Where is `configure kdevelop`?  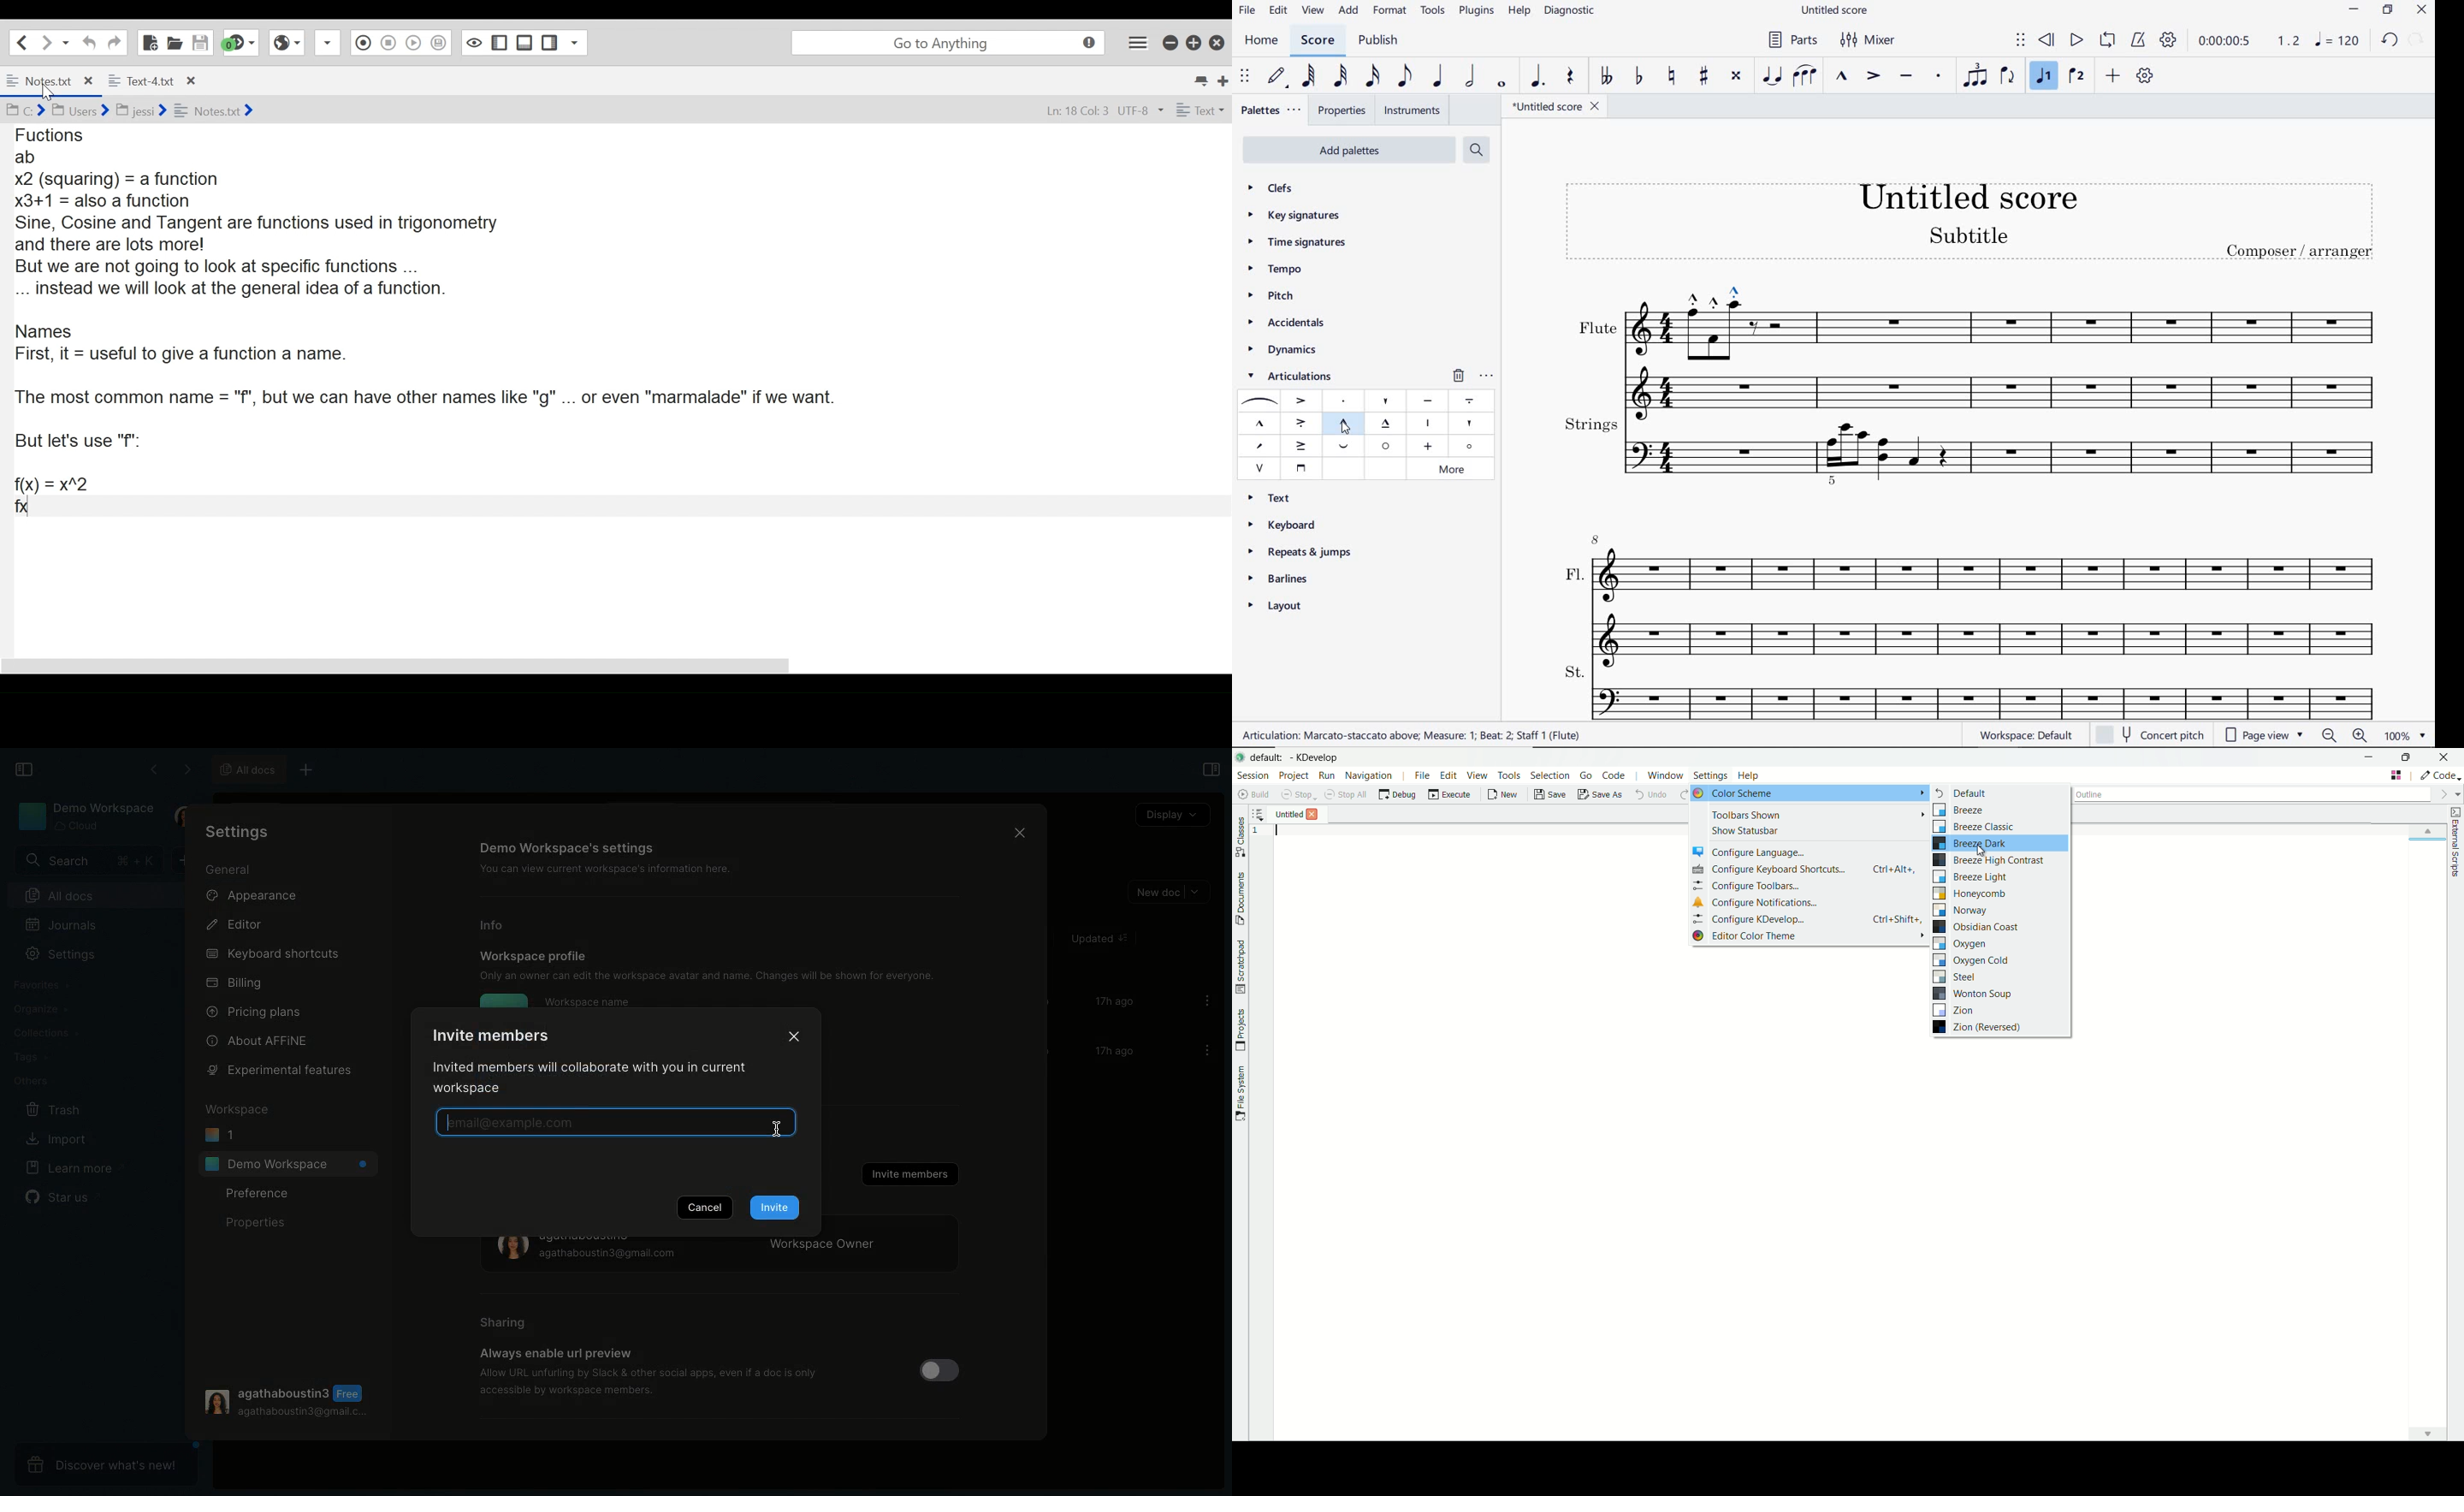
configure kdevelop is located at coordinates (1811, 919).